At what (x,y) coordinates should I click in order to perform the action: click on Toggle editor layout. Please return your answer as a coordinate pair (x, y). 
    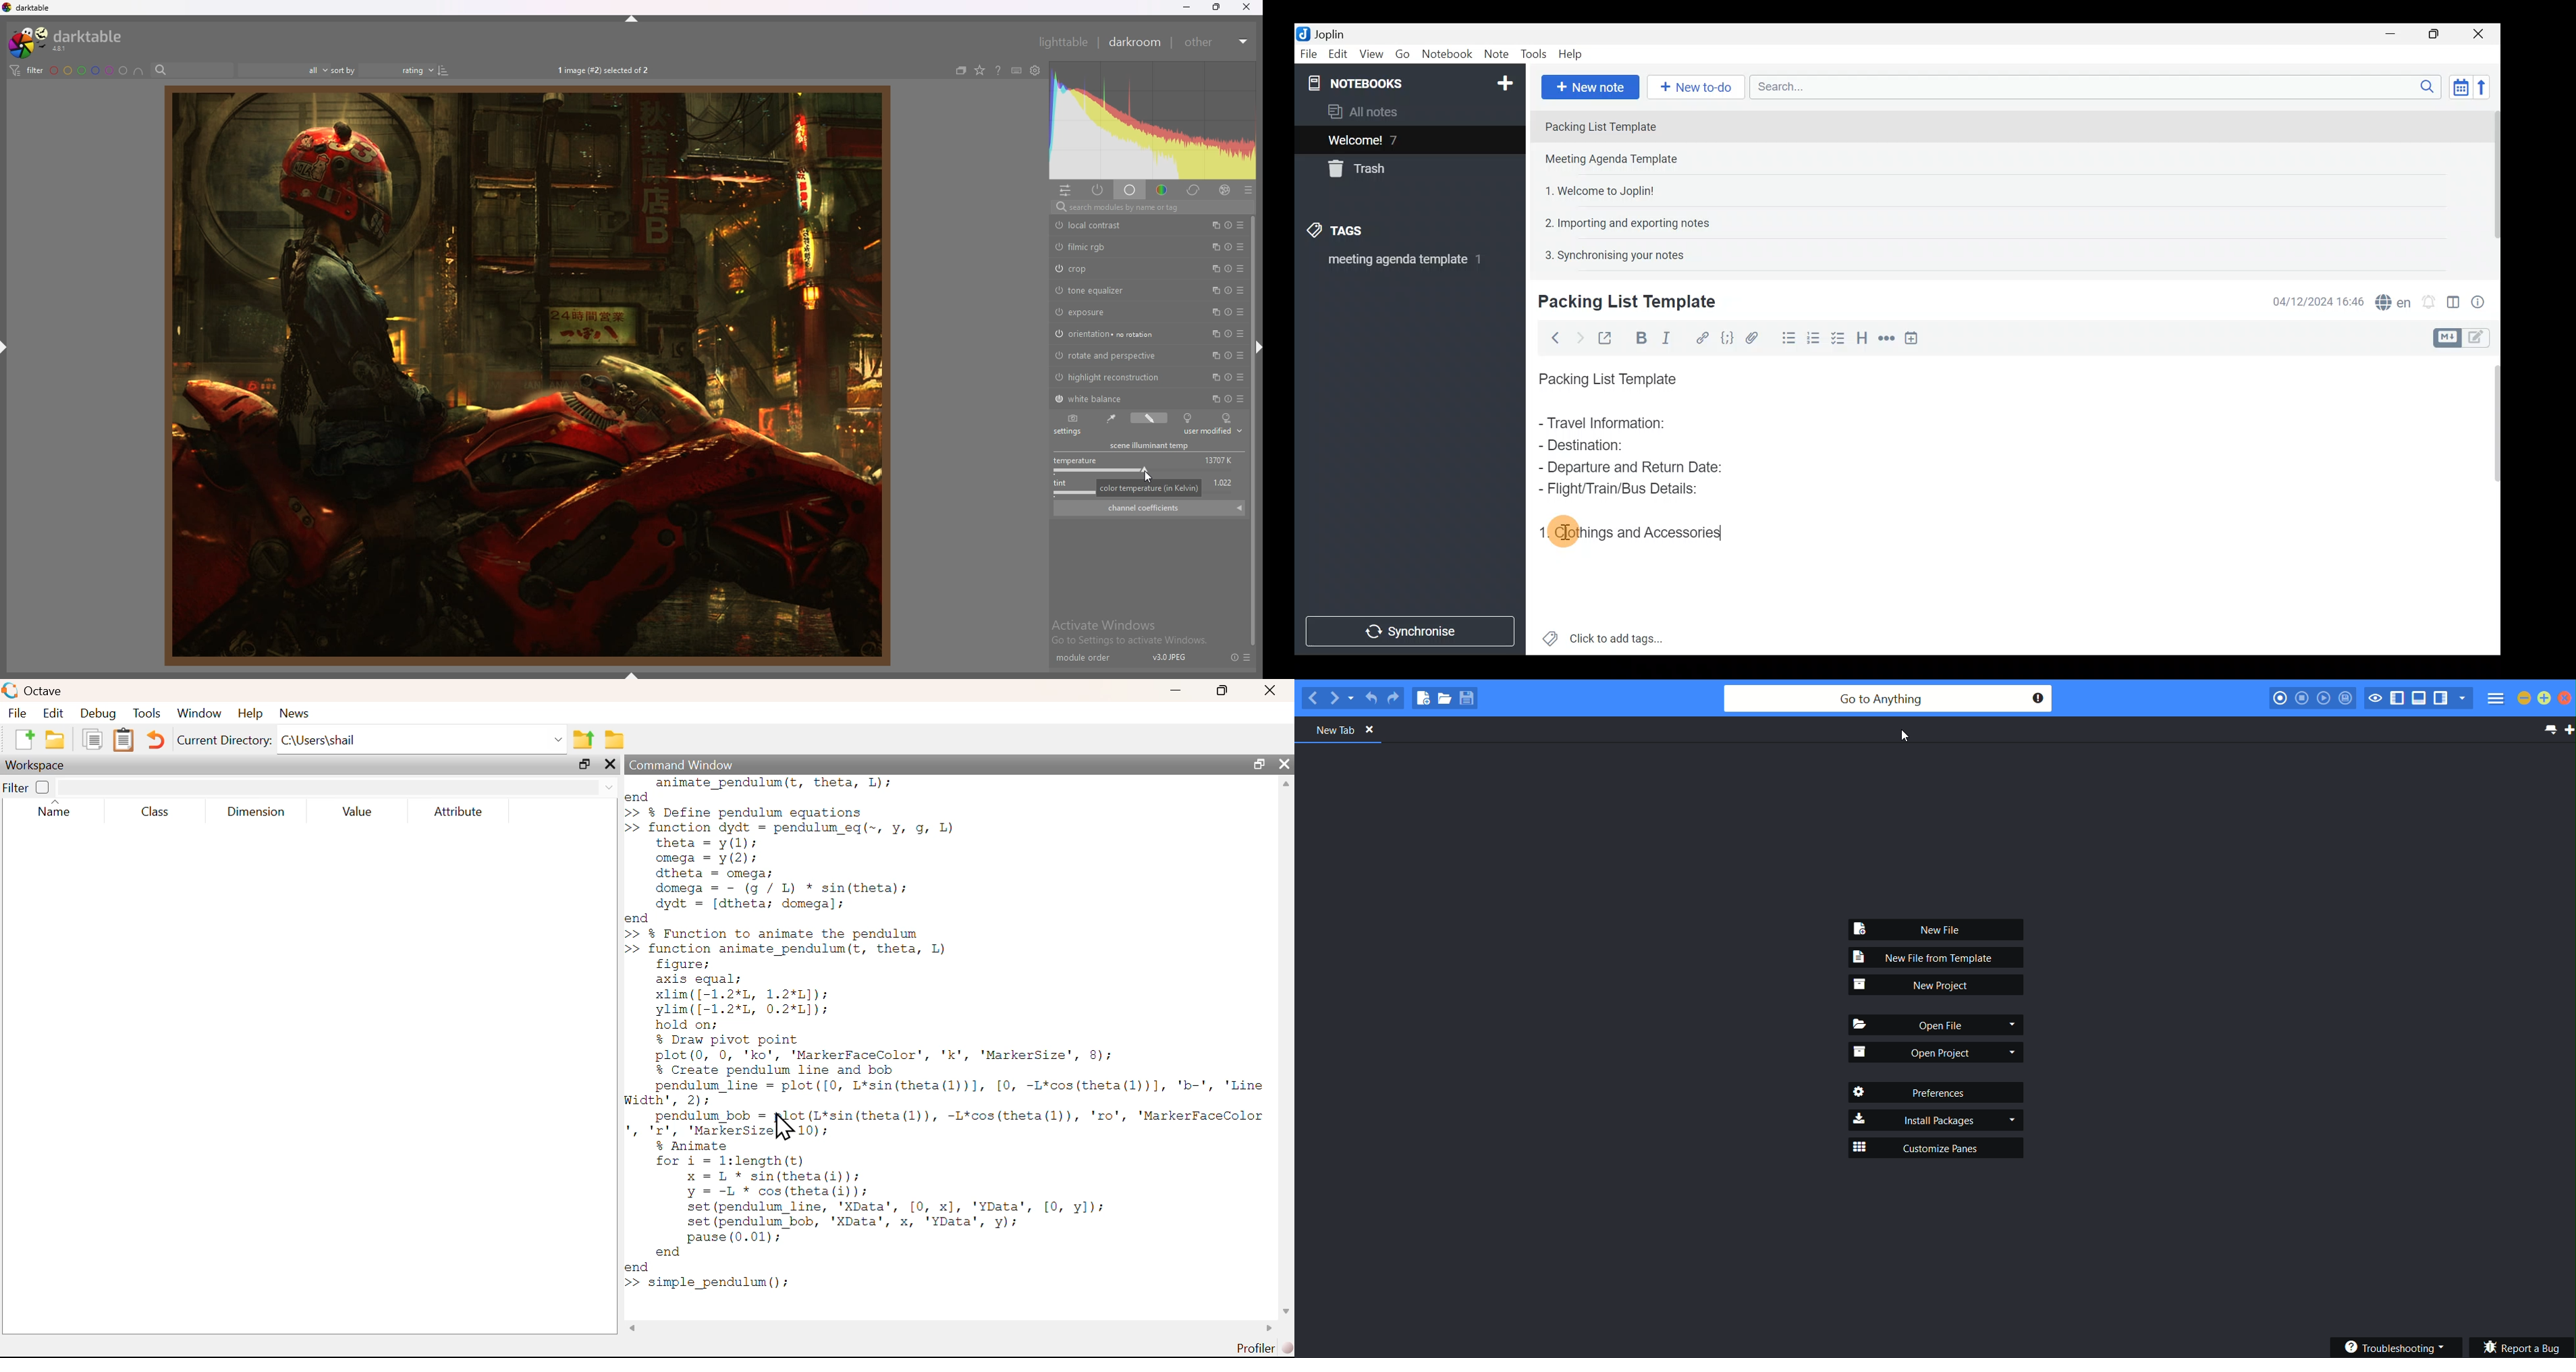
    Looking at the image, I should click on (2453, 298).